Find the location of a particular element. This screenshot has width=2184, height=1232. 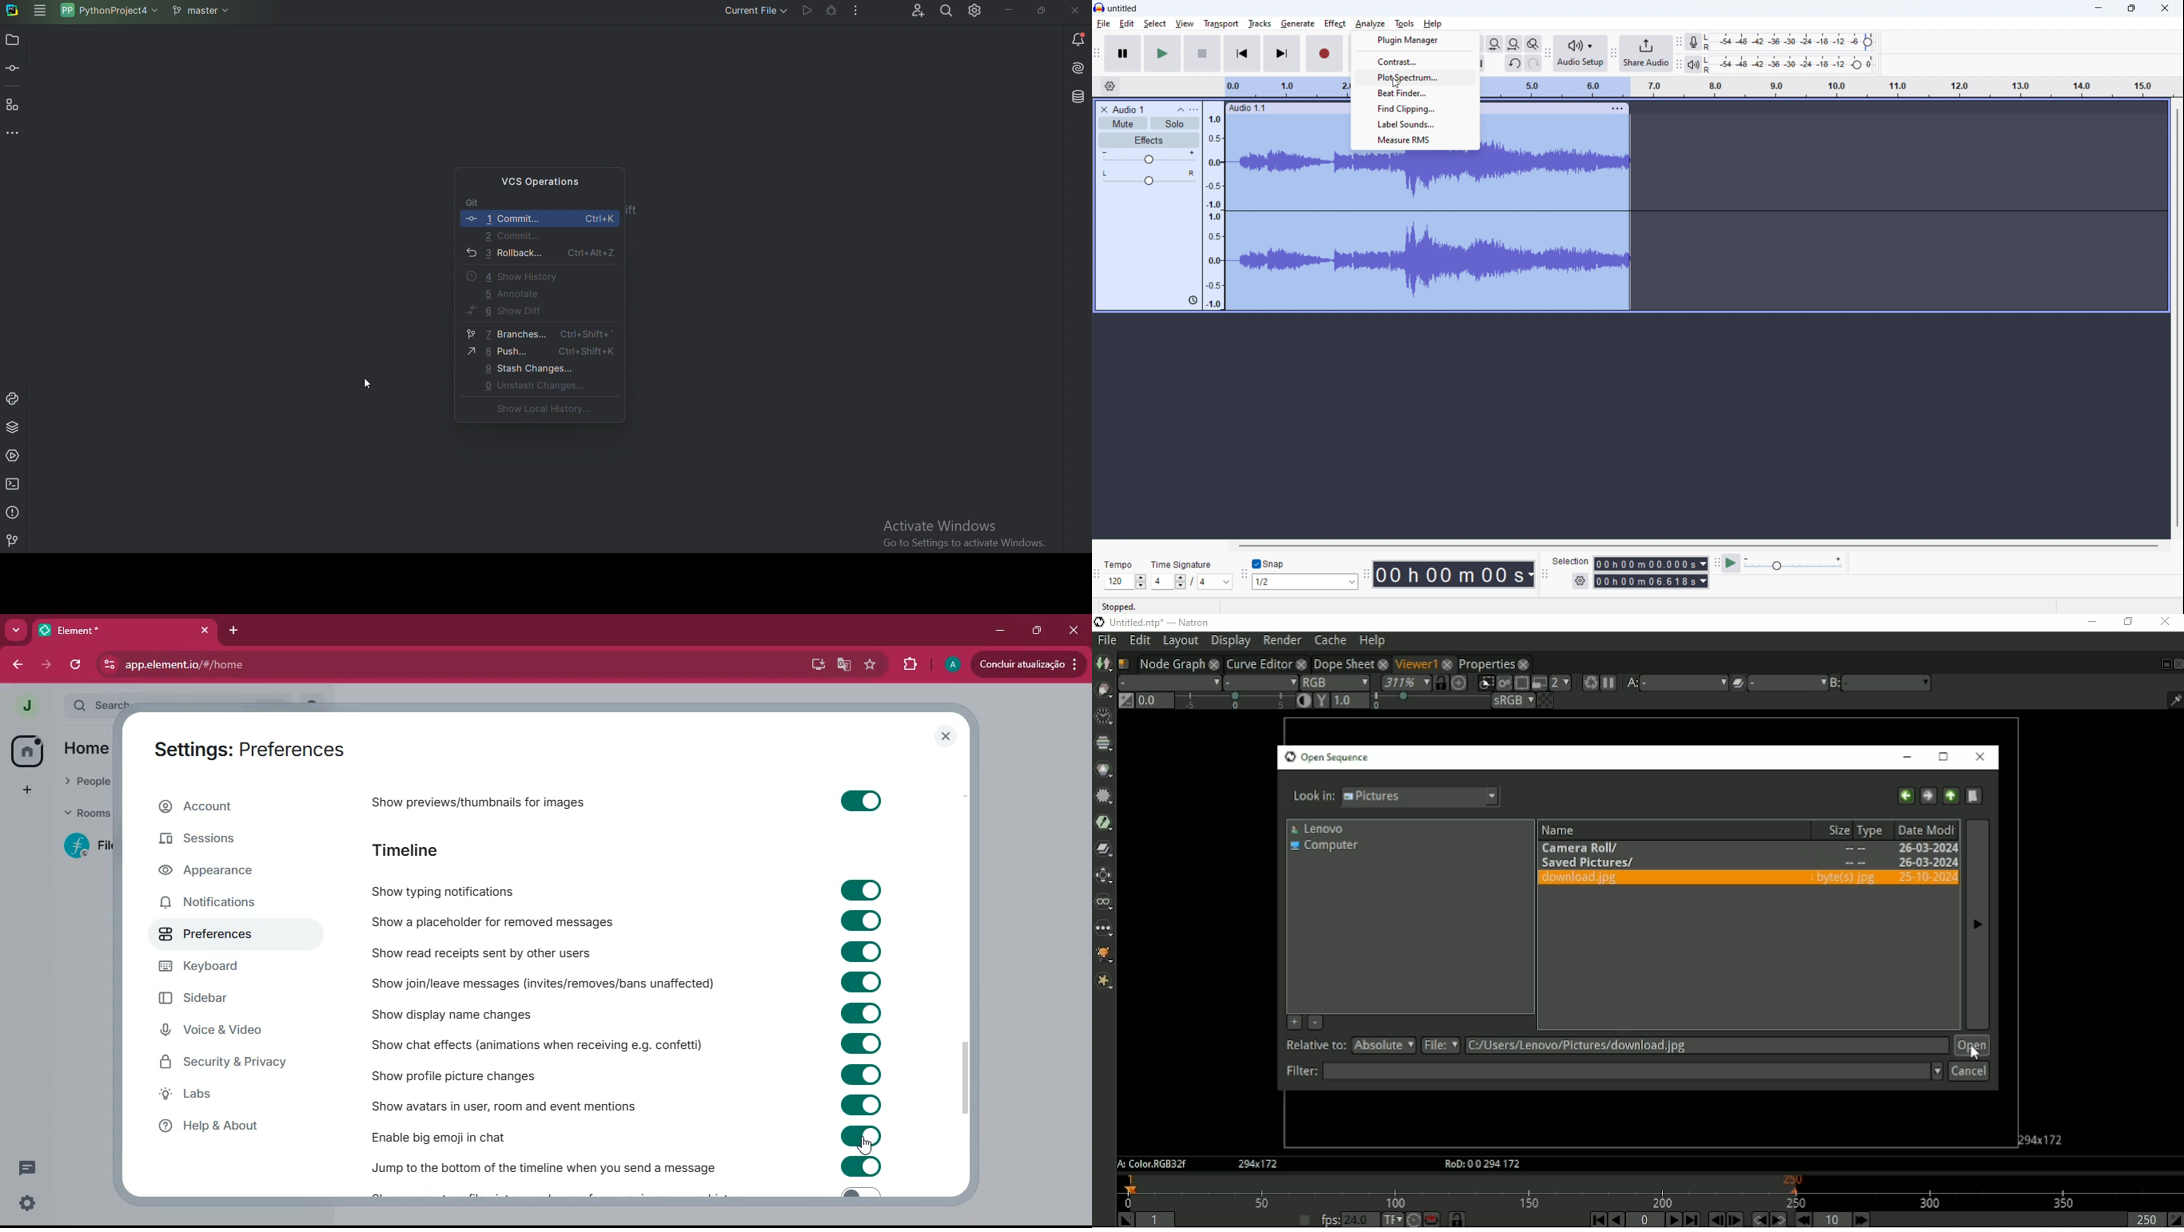

show join / leave messages (invites/removes/ban unaffected) is located at coordinates (562, 981).